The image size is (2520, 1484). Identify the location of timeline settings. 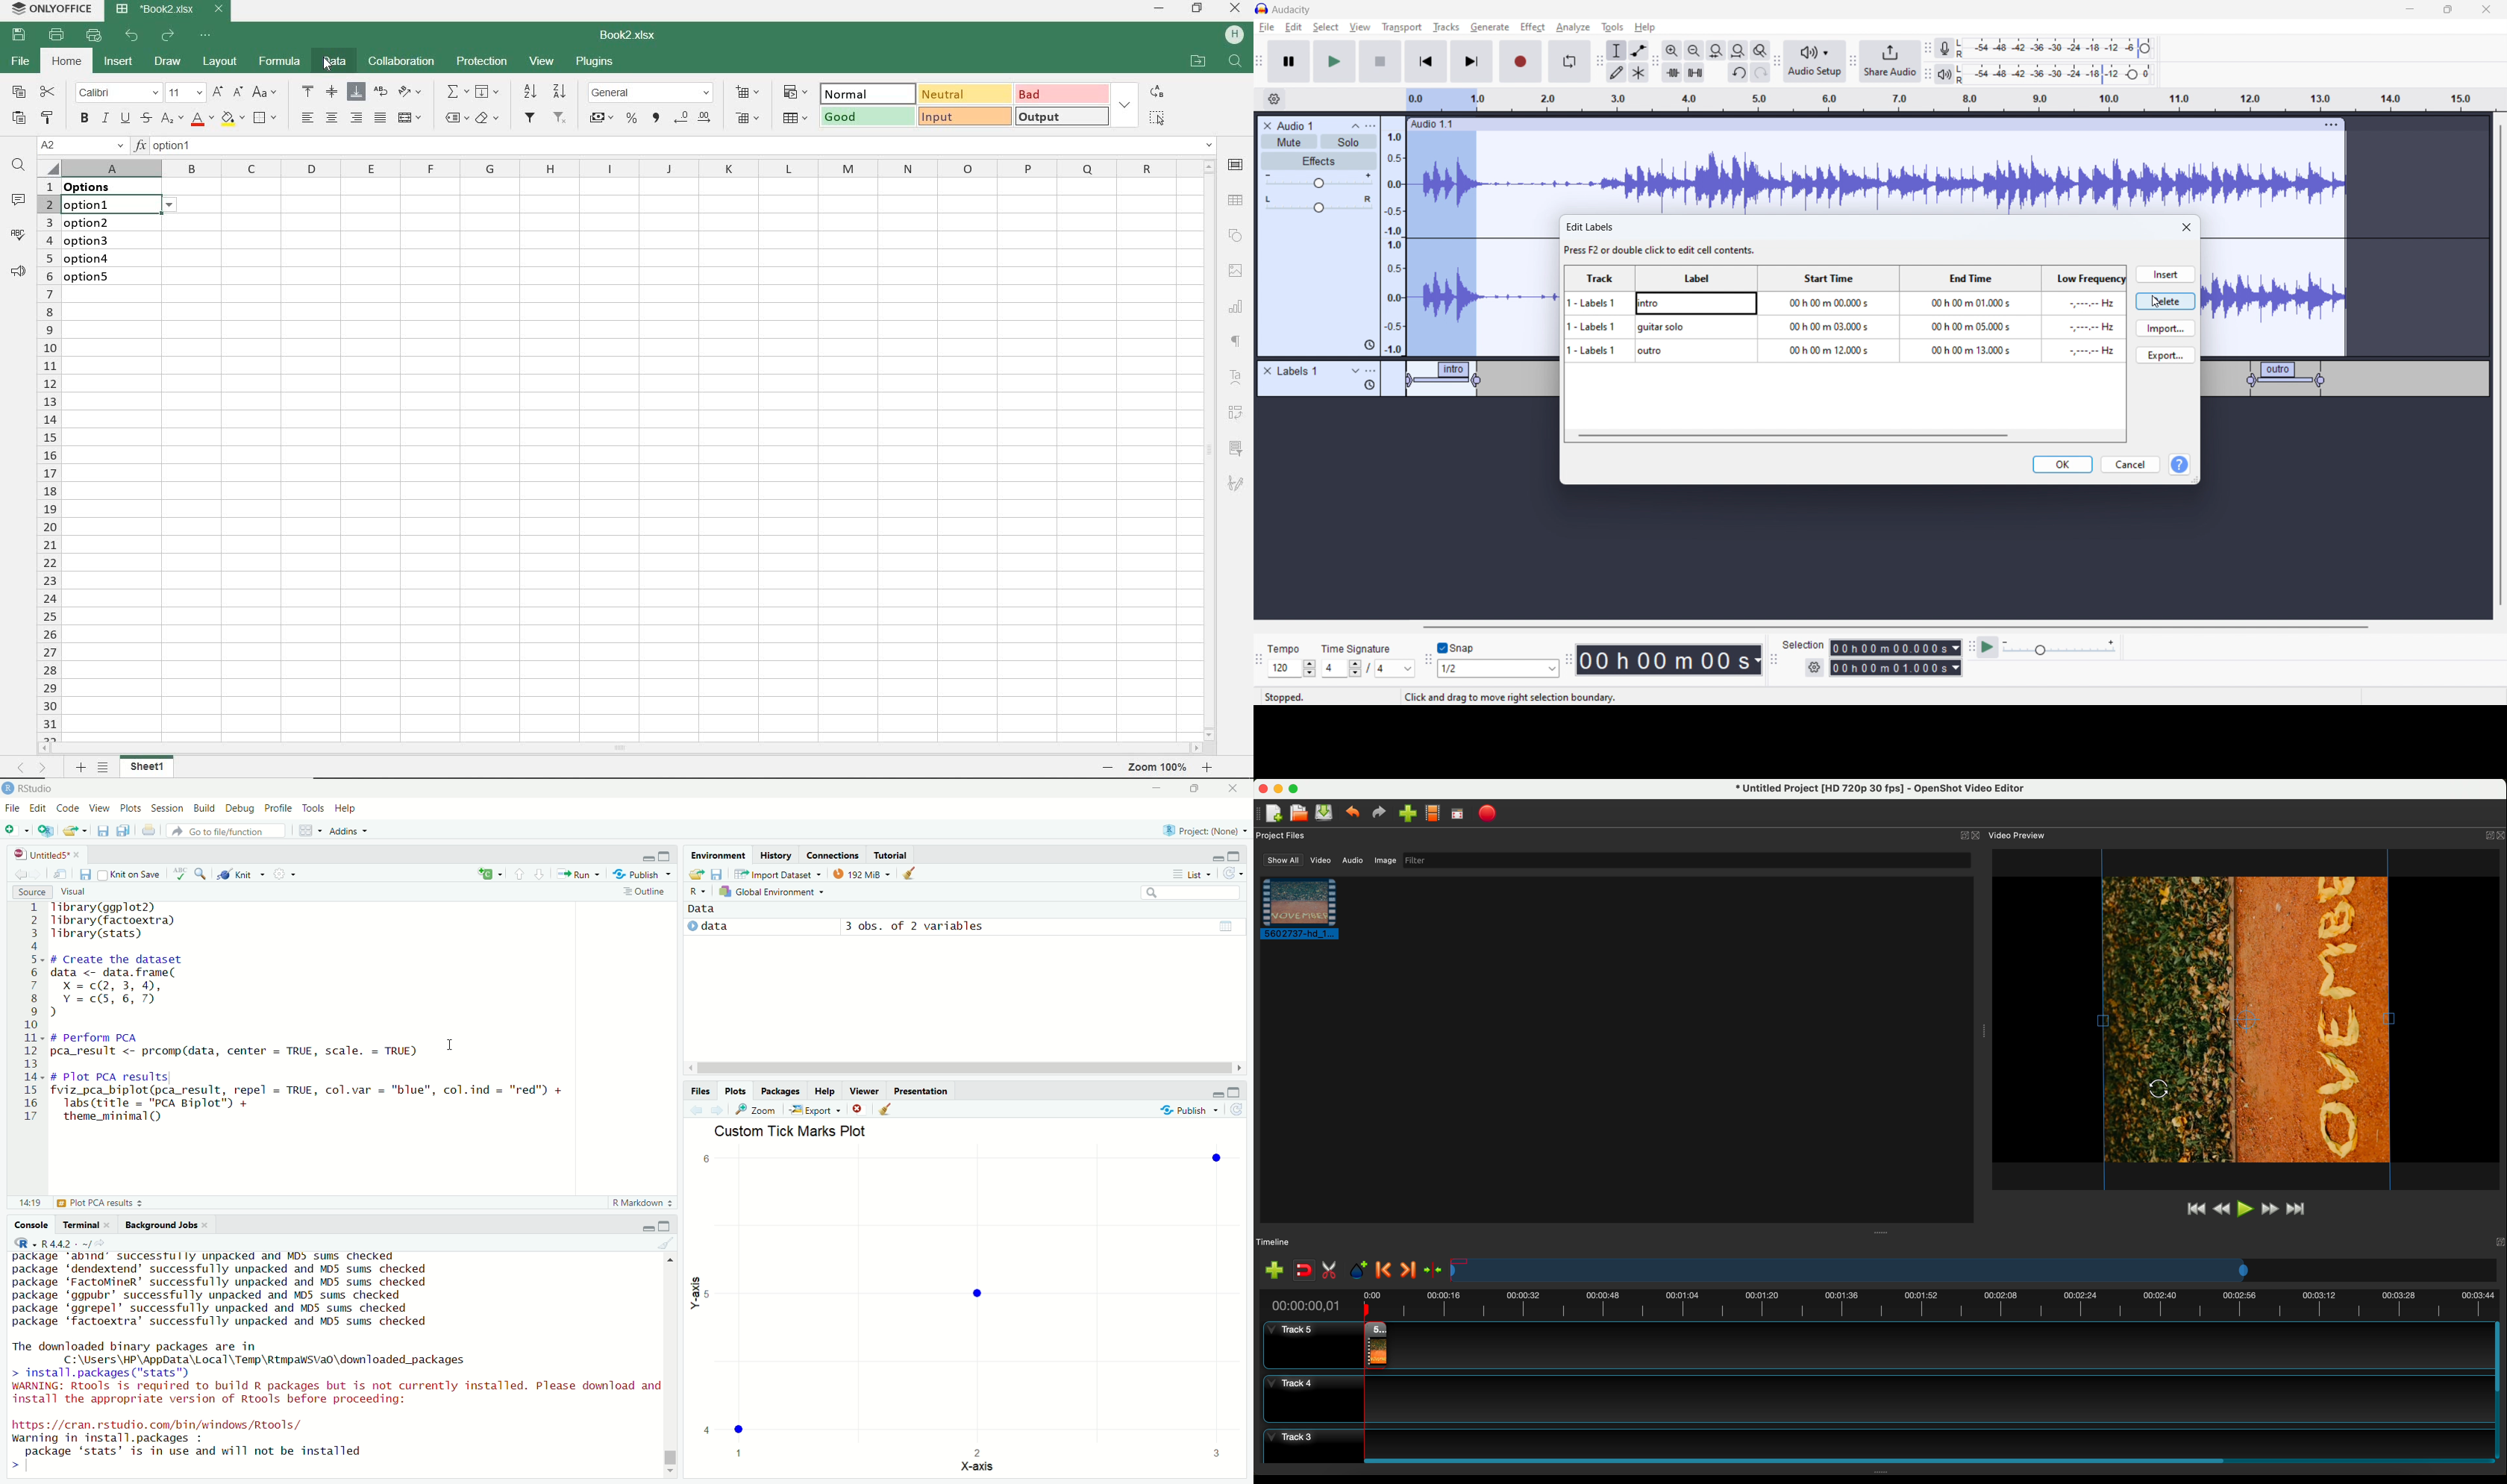
(1274, 100).